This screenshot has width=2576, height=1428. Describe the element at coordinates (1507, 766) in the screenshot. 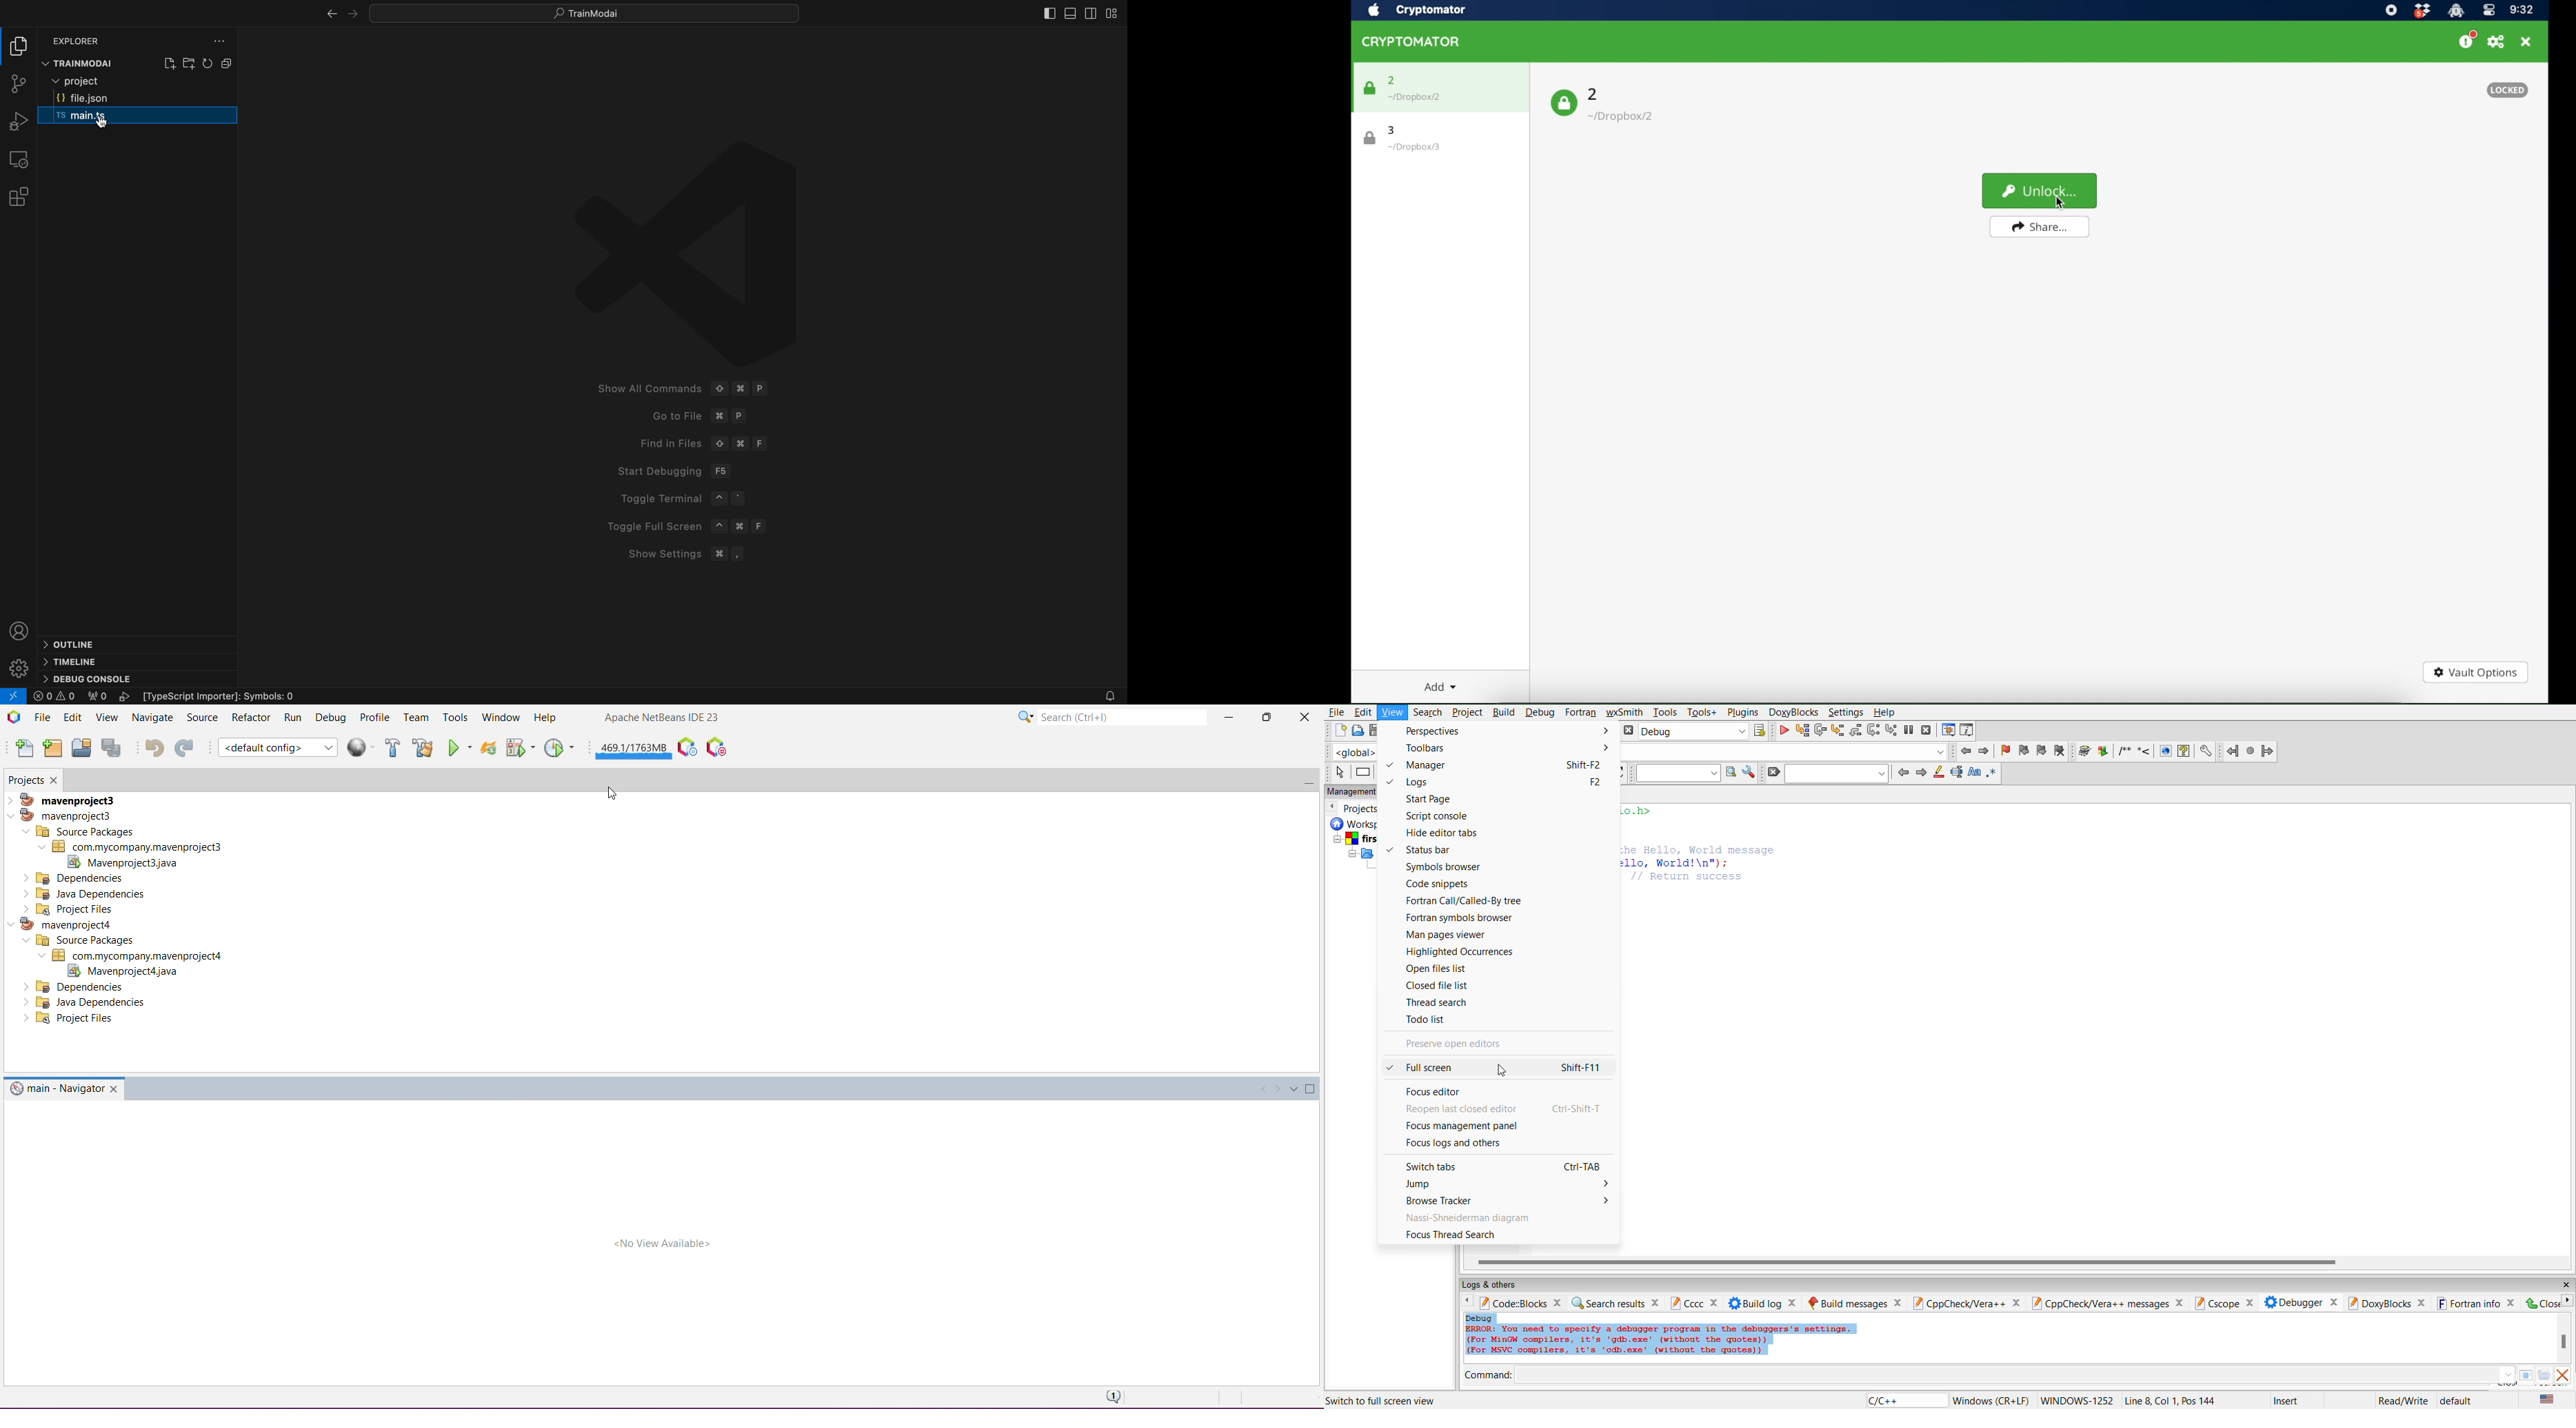

I see `manager` at that location.